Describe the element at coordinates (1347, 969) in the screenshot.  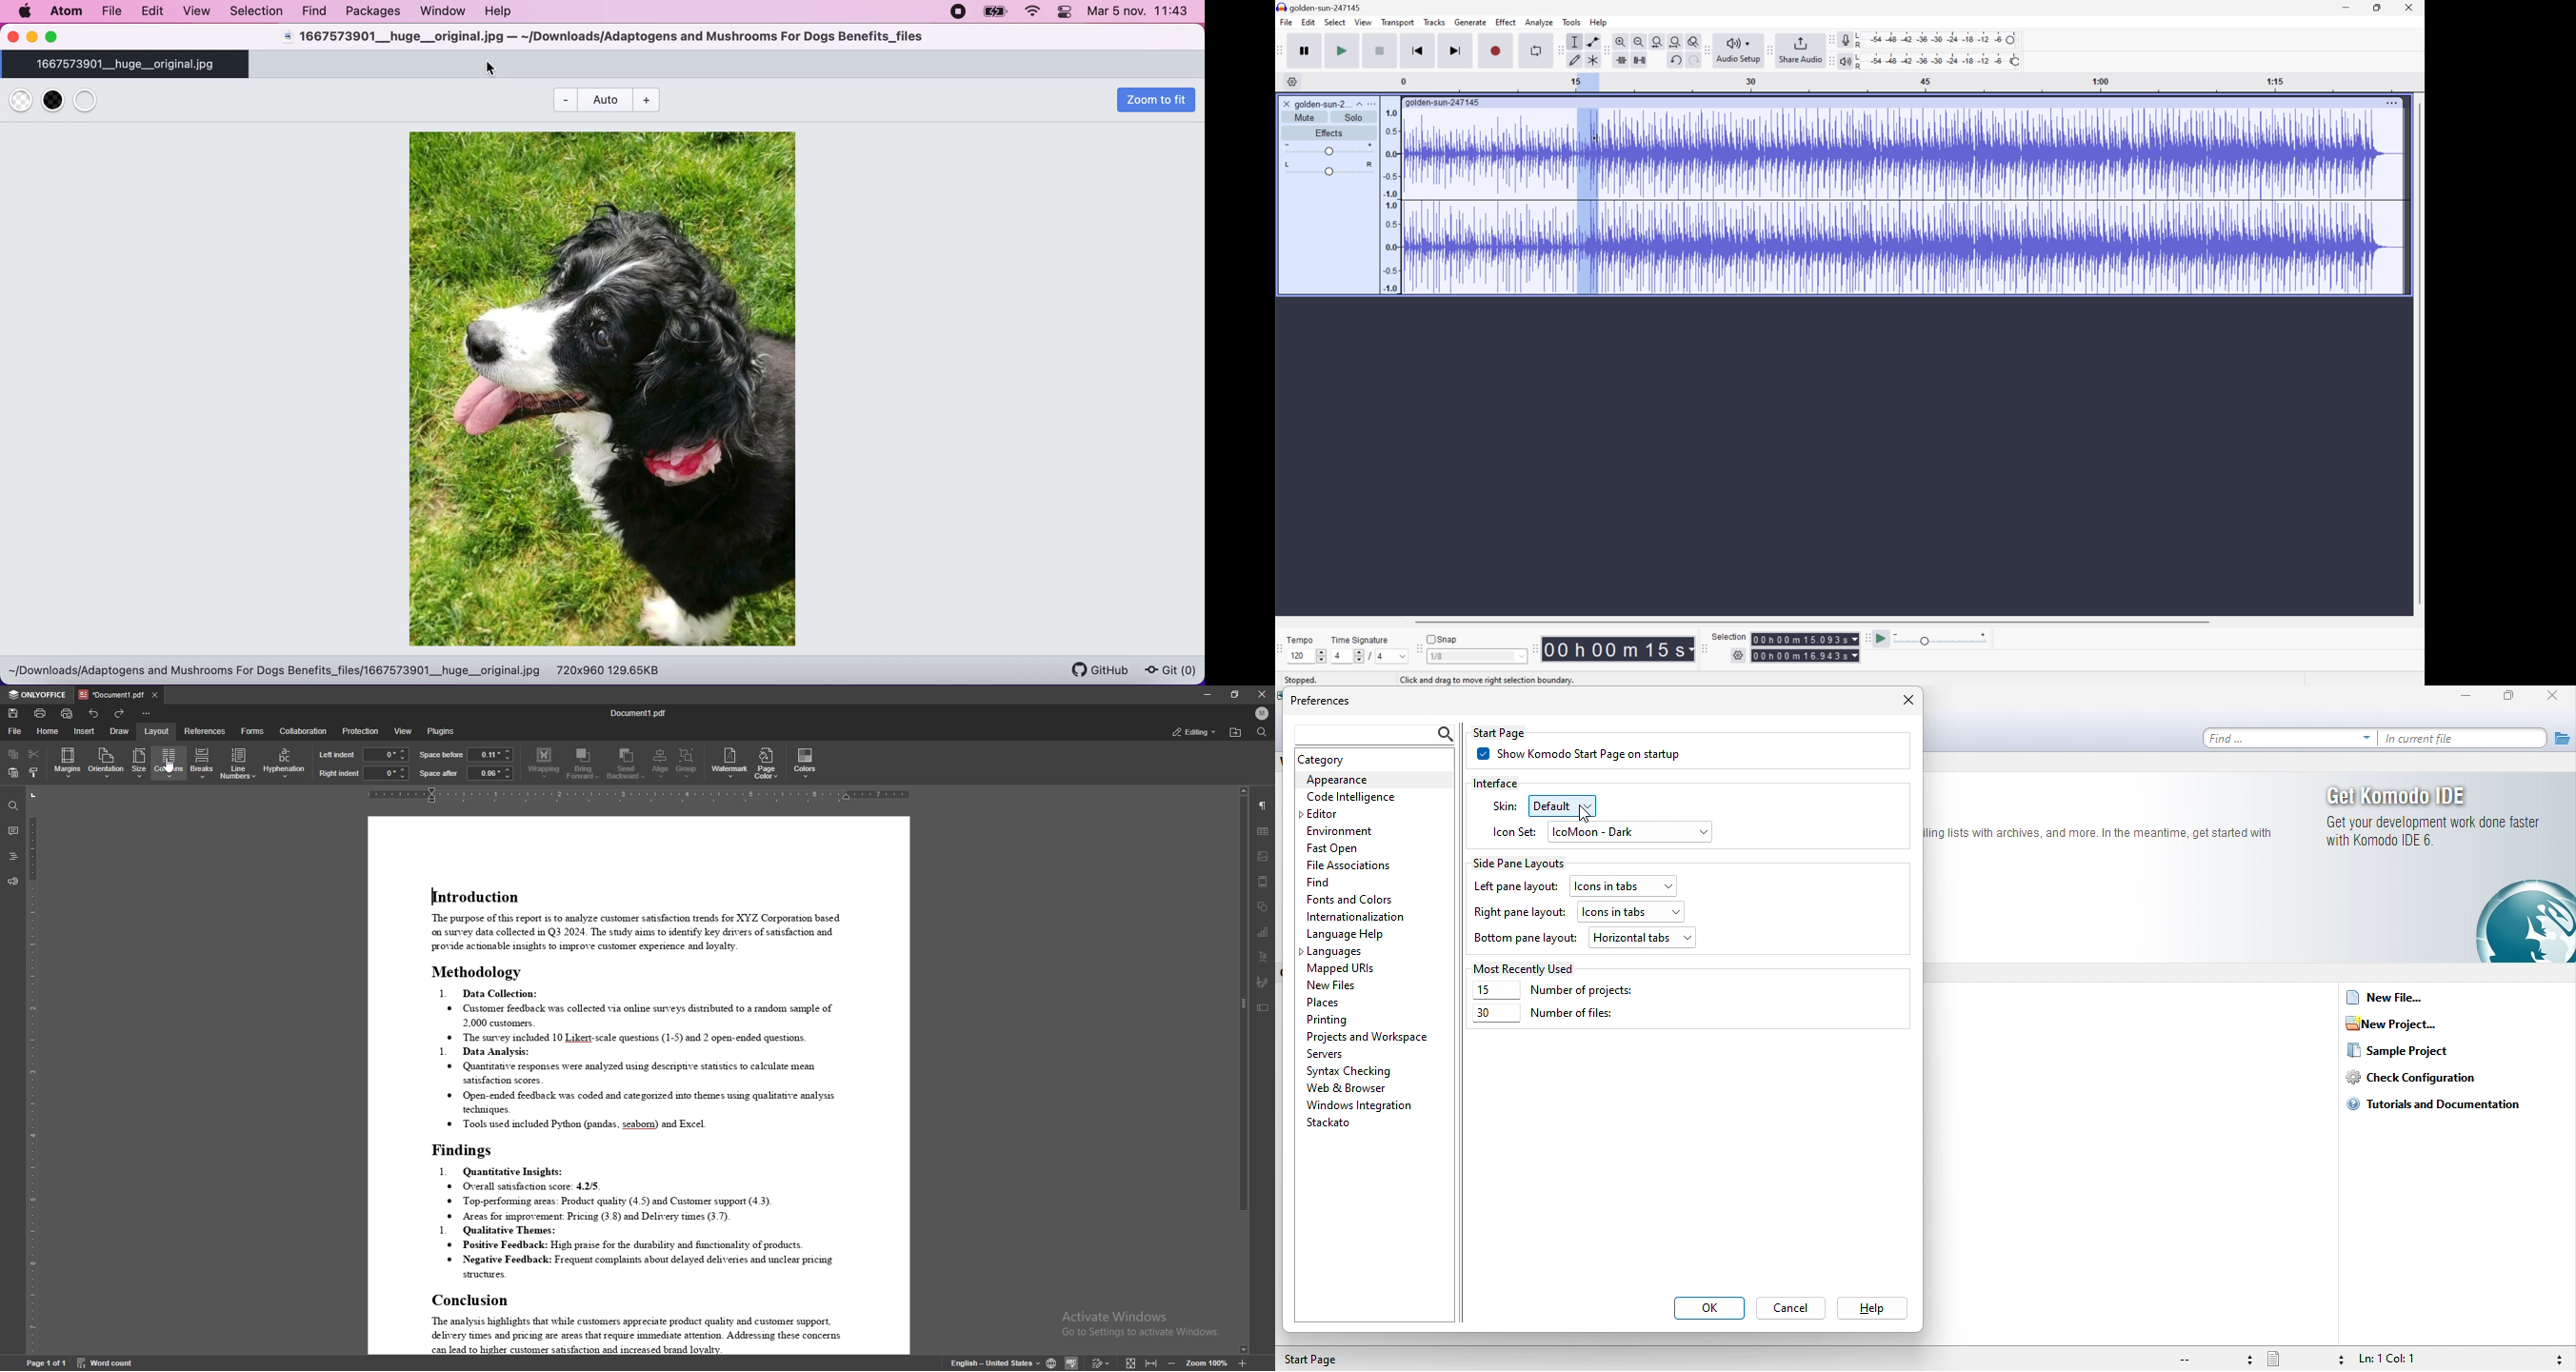
I see `mapped urls` at that location.